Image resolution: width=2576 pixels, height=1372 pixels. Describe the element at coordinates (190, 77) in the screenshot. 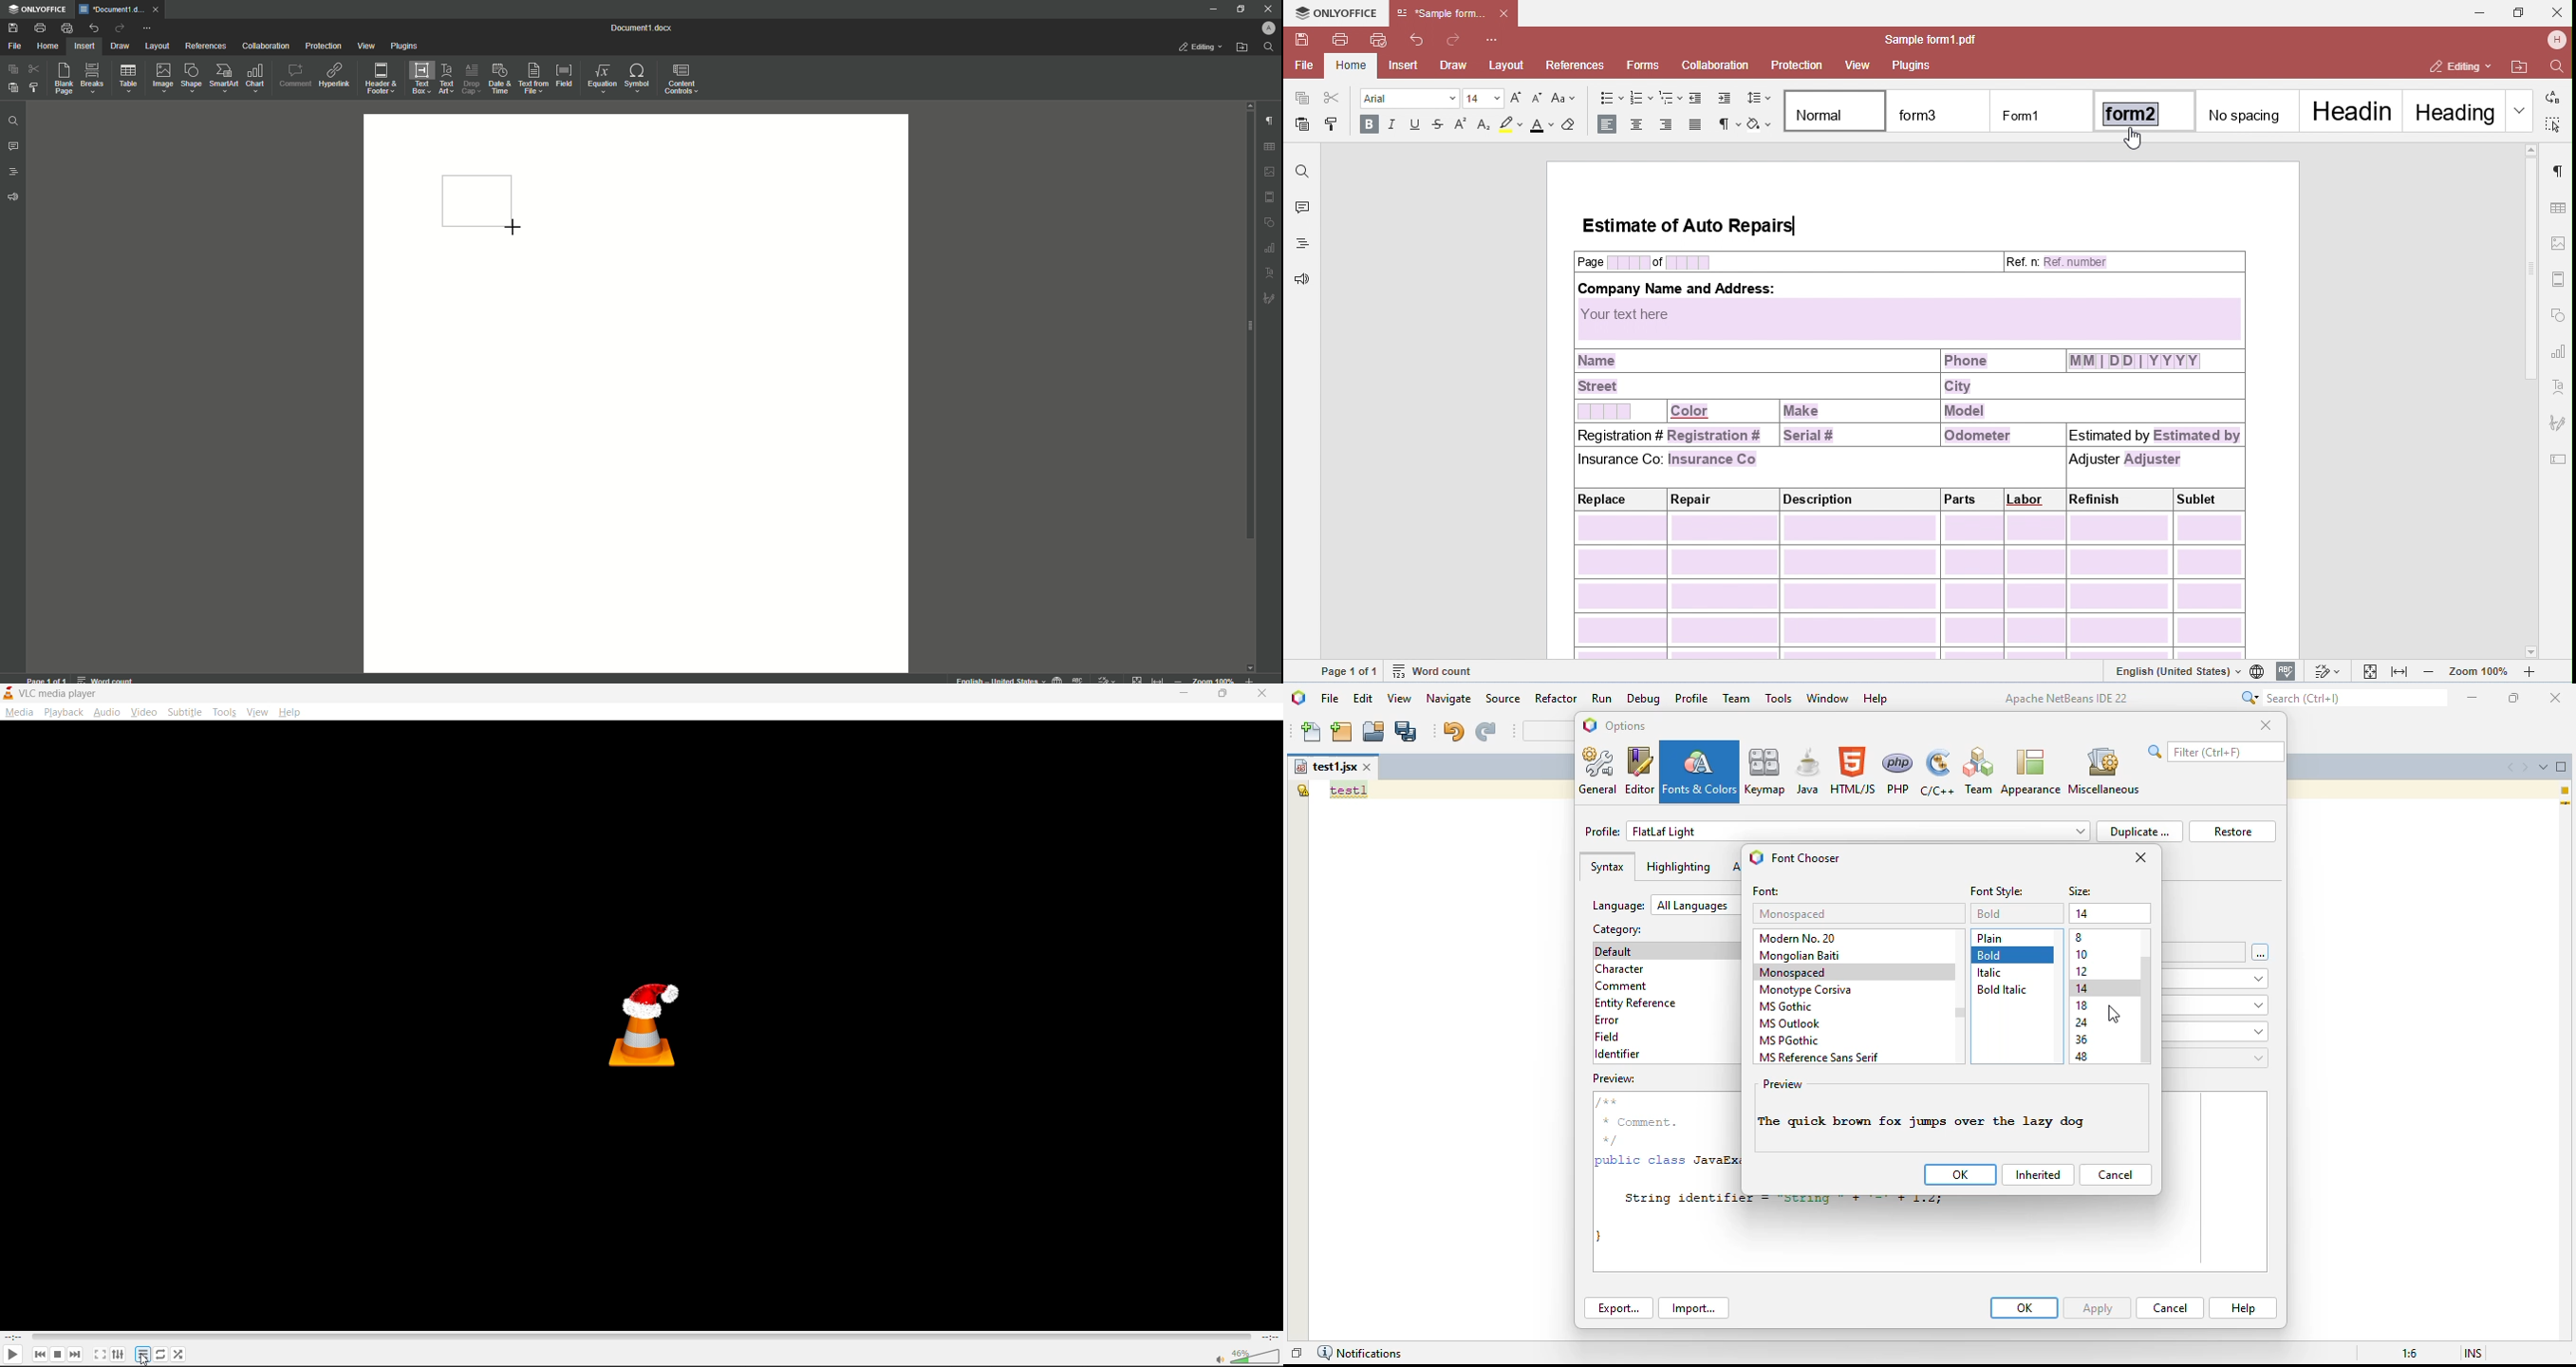

I see `Shape` at that location.